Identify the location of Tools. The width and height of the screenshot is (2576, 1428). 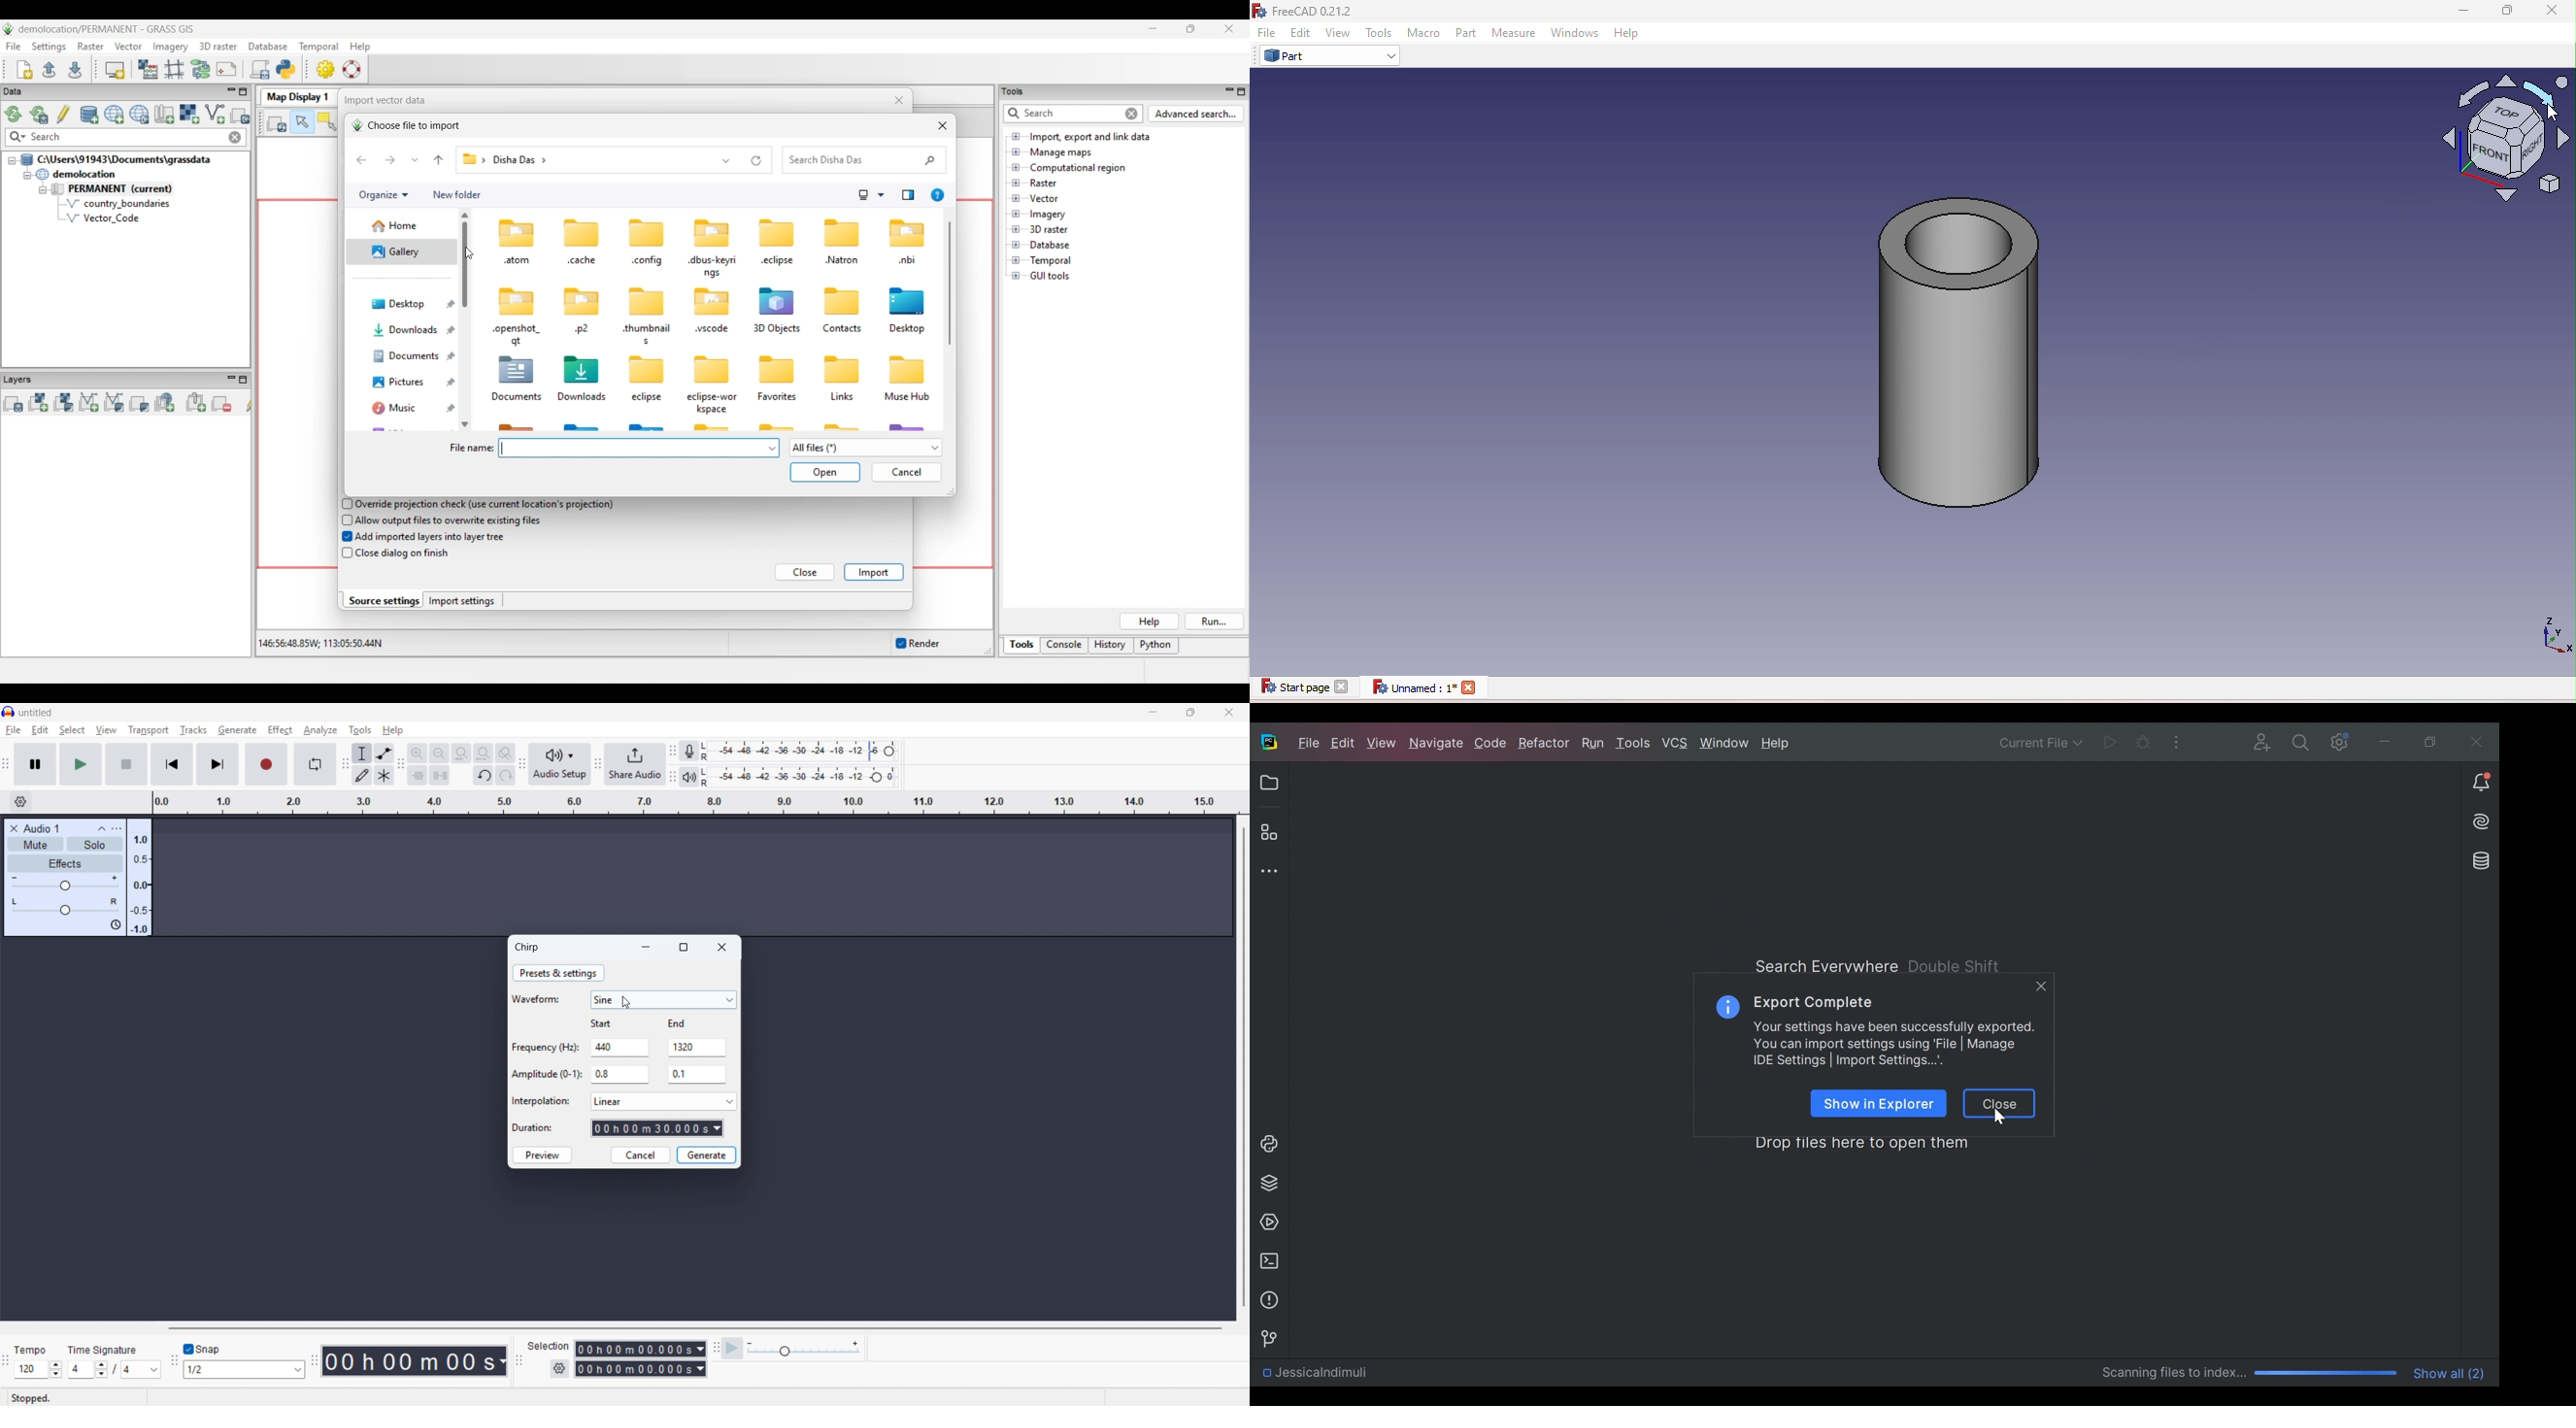
(1636, 744).